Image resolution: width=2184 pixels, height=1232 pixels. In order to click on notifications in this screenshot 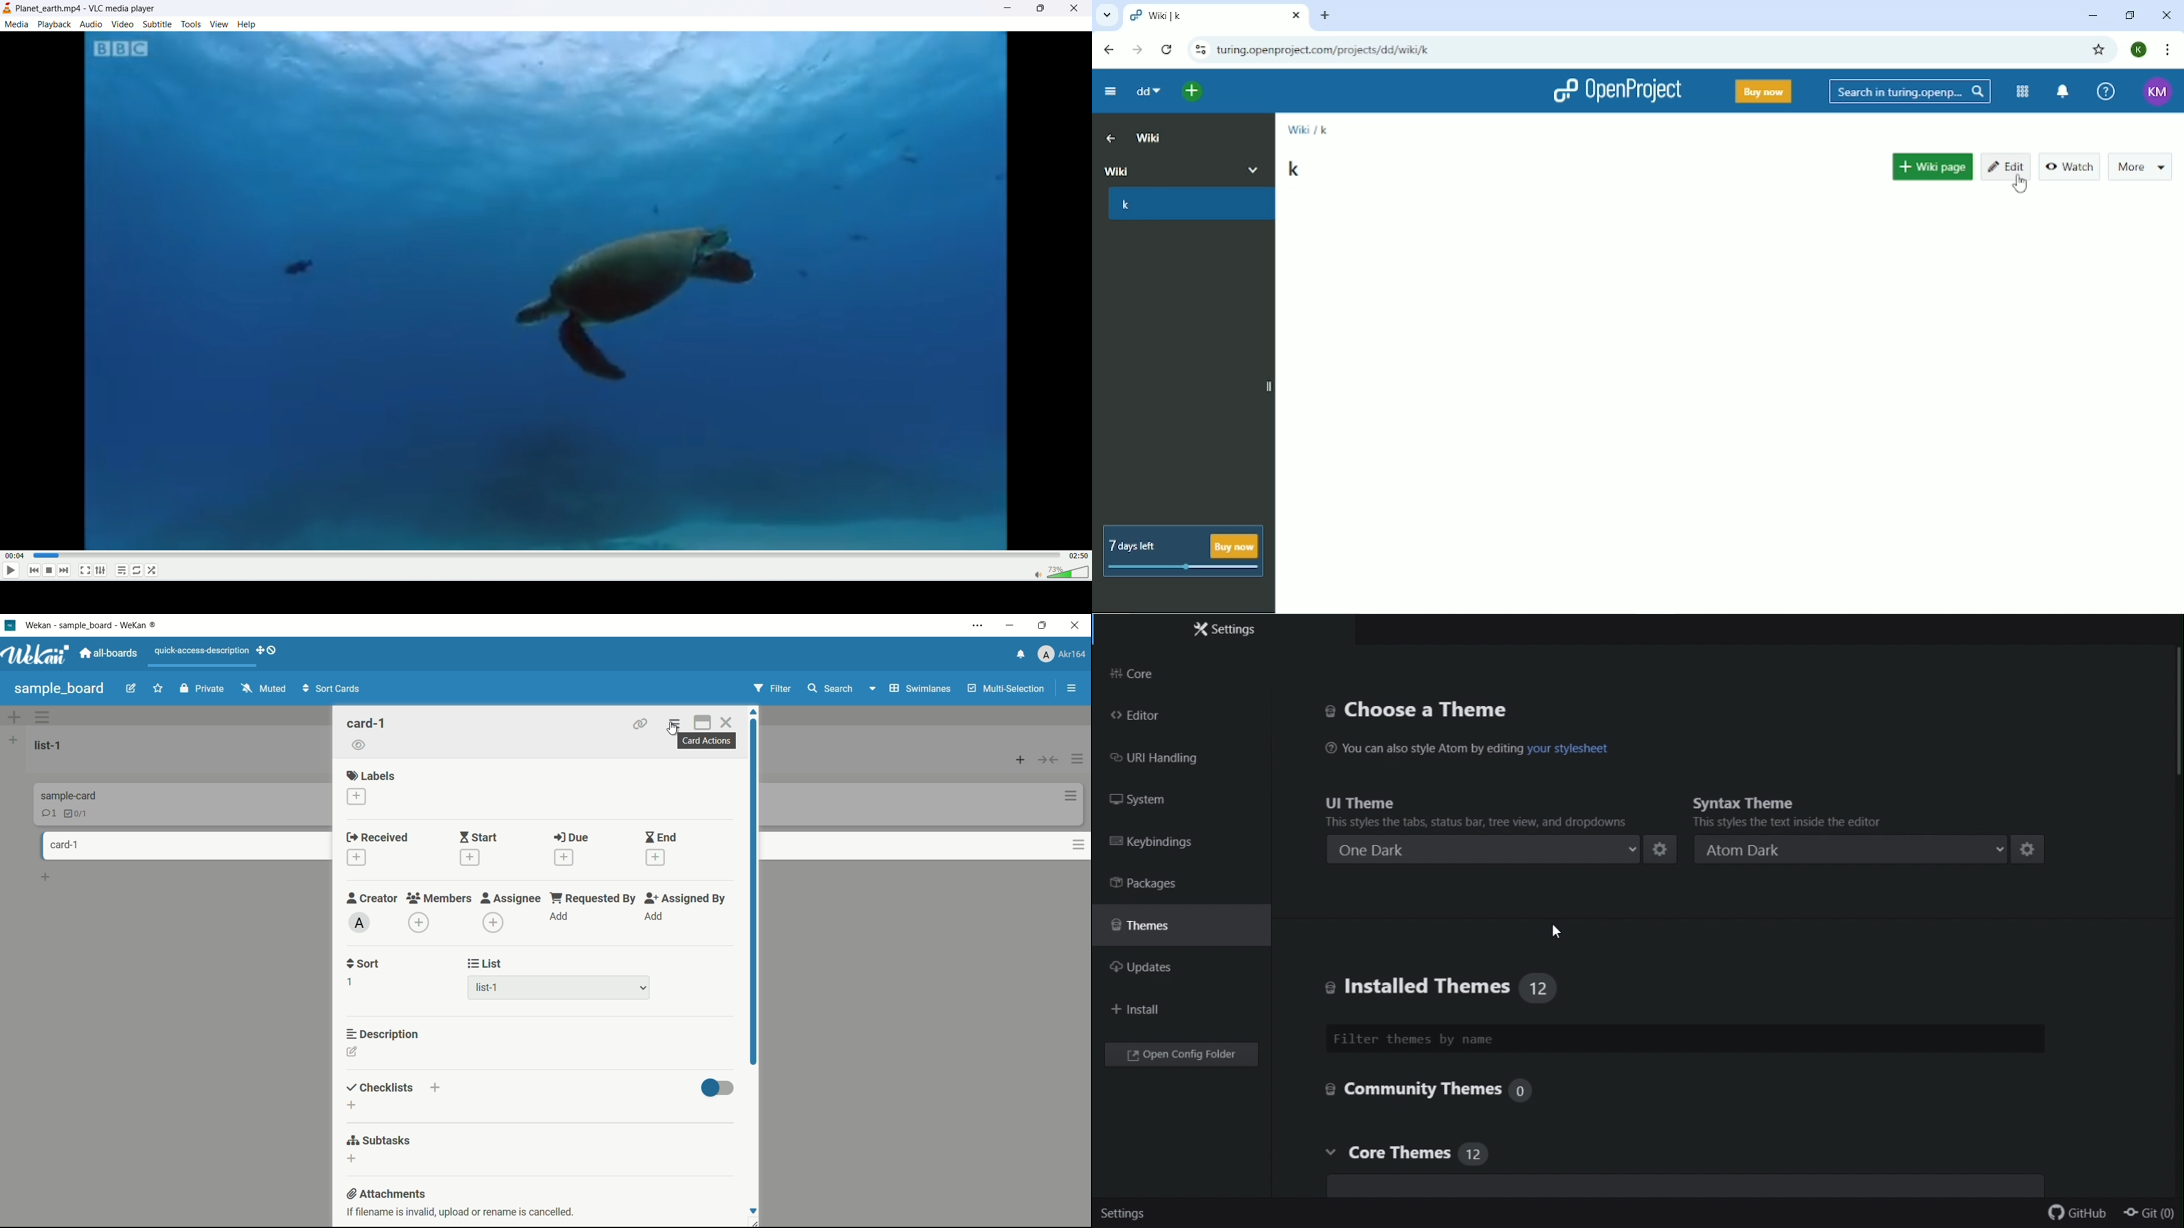, I will do `click(1022, 654)`.